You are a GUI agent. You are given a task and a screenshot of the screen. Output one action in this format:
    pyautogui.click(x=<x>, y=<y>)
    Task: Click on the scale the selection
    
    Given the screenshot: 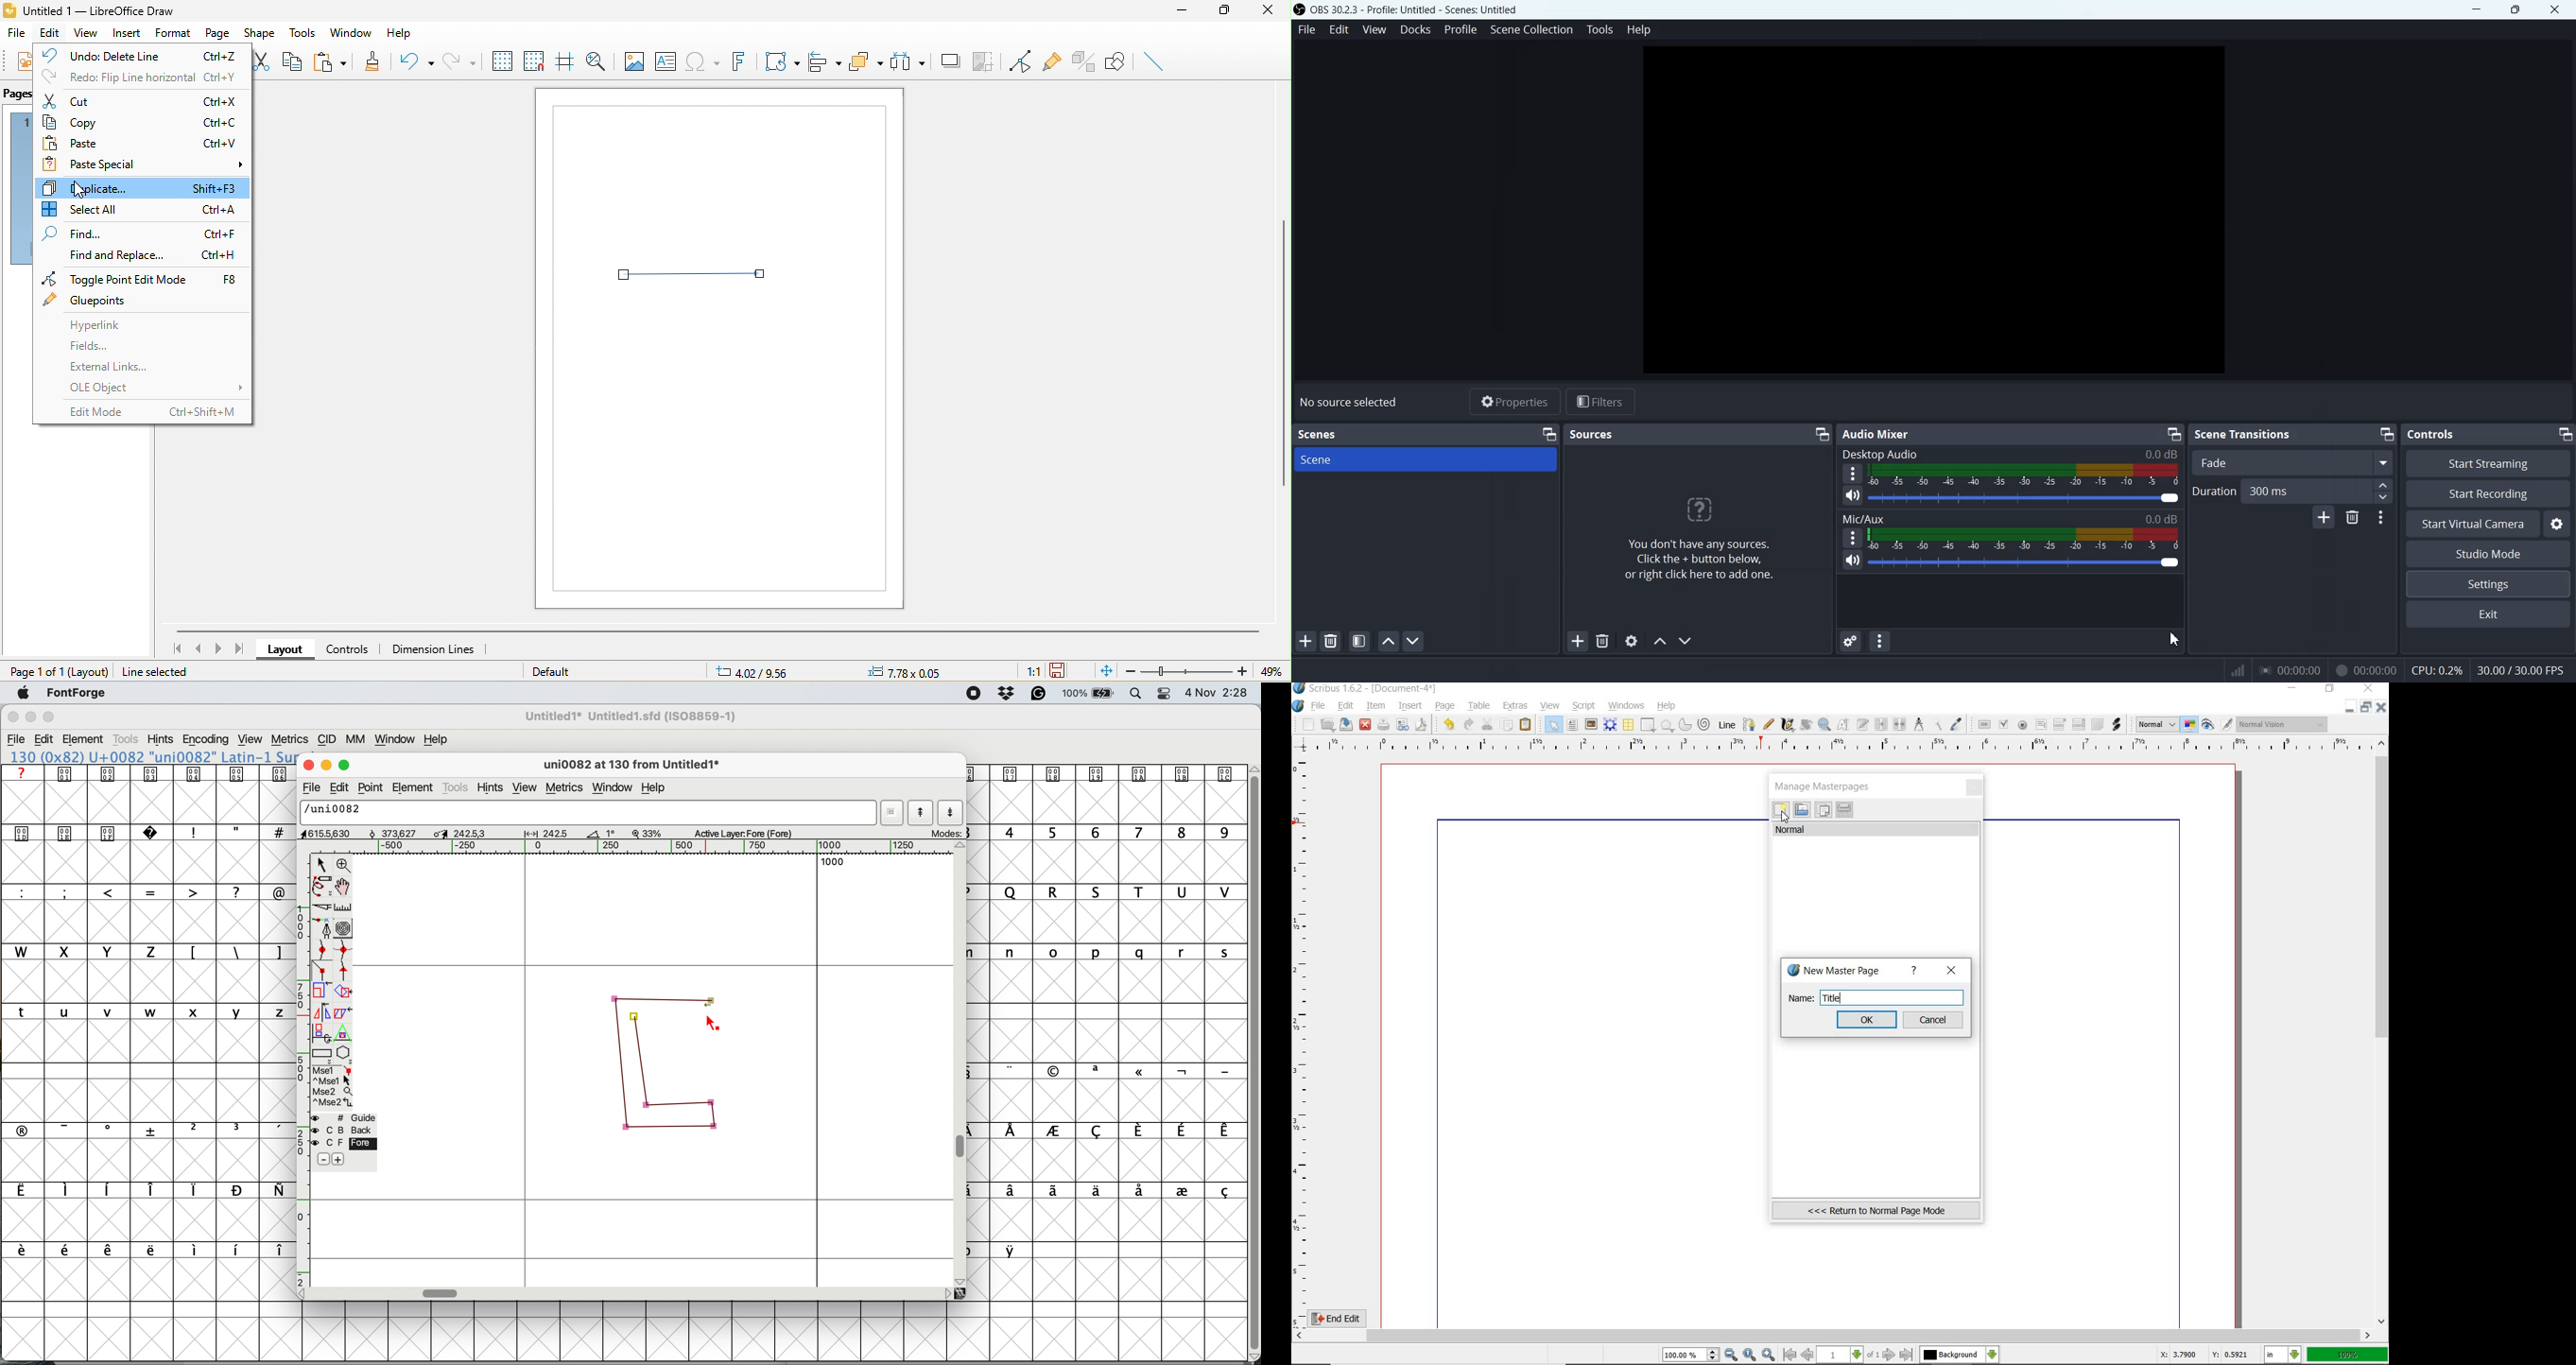 What is the action you would take?
    pyautogui.click(x=322, y=993)
    